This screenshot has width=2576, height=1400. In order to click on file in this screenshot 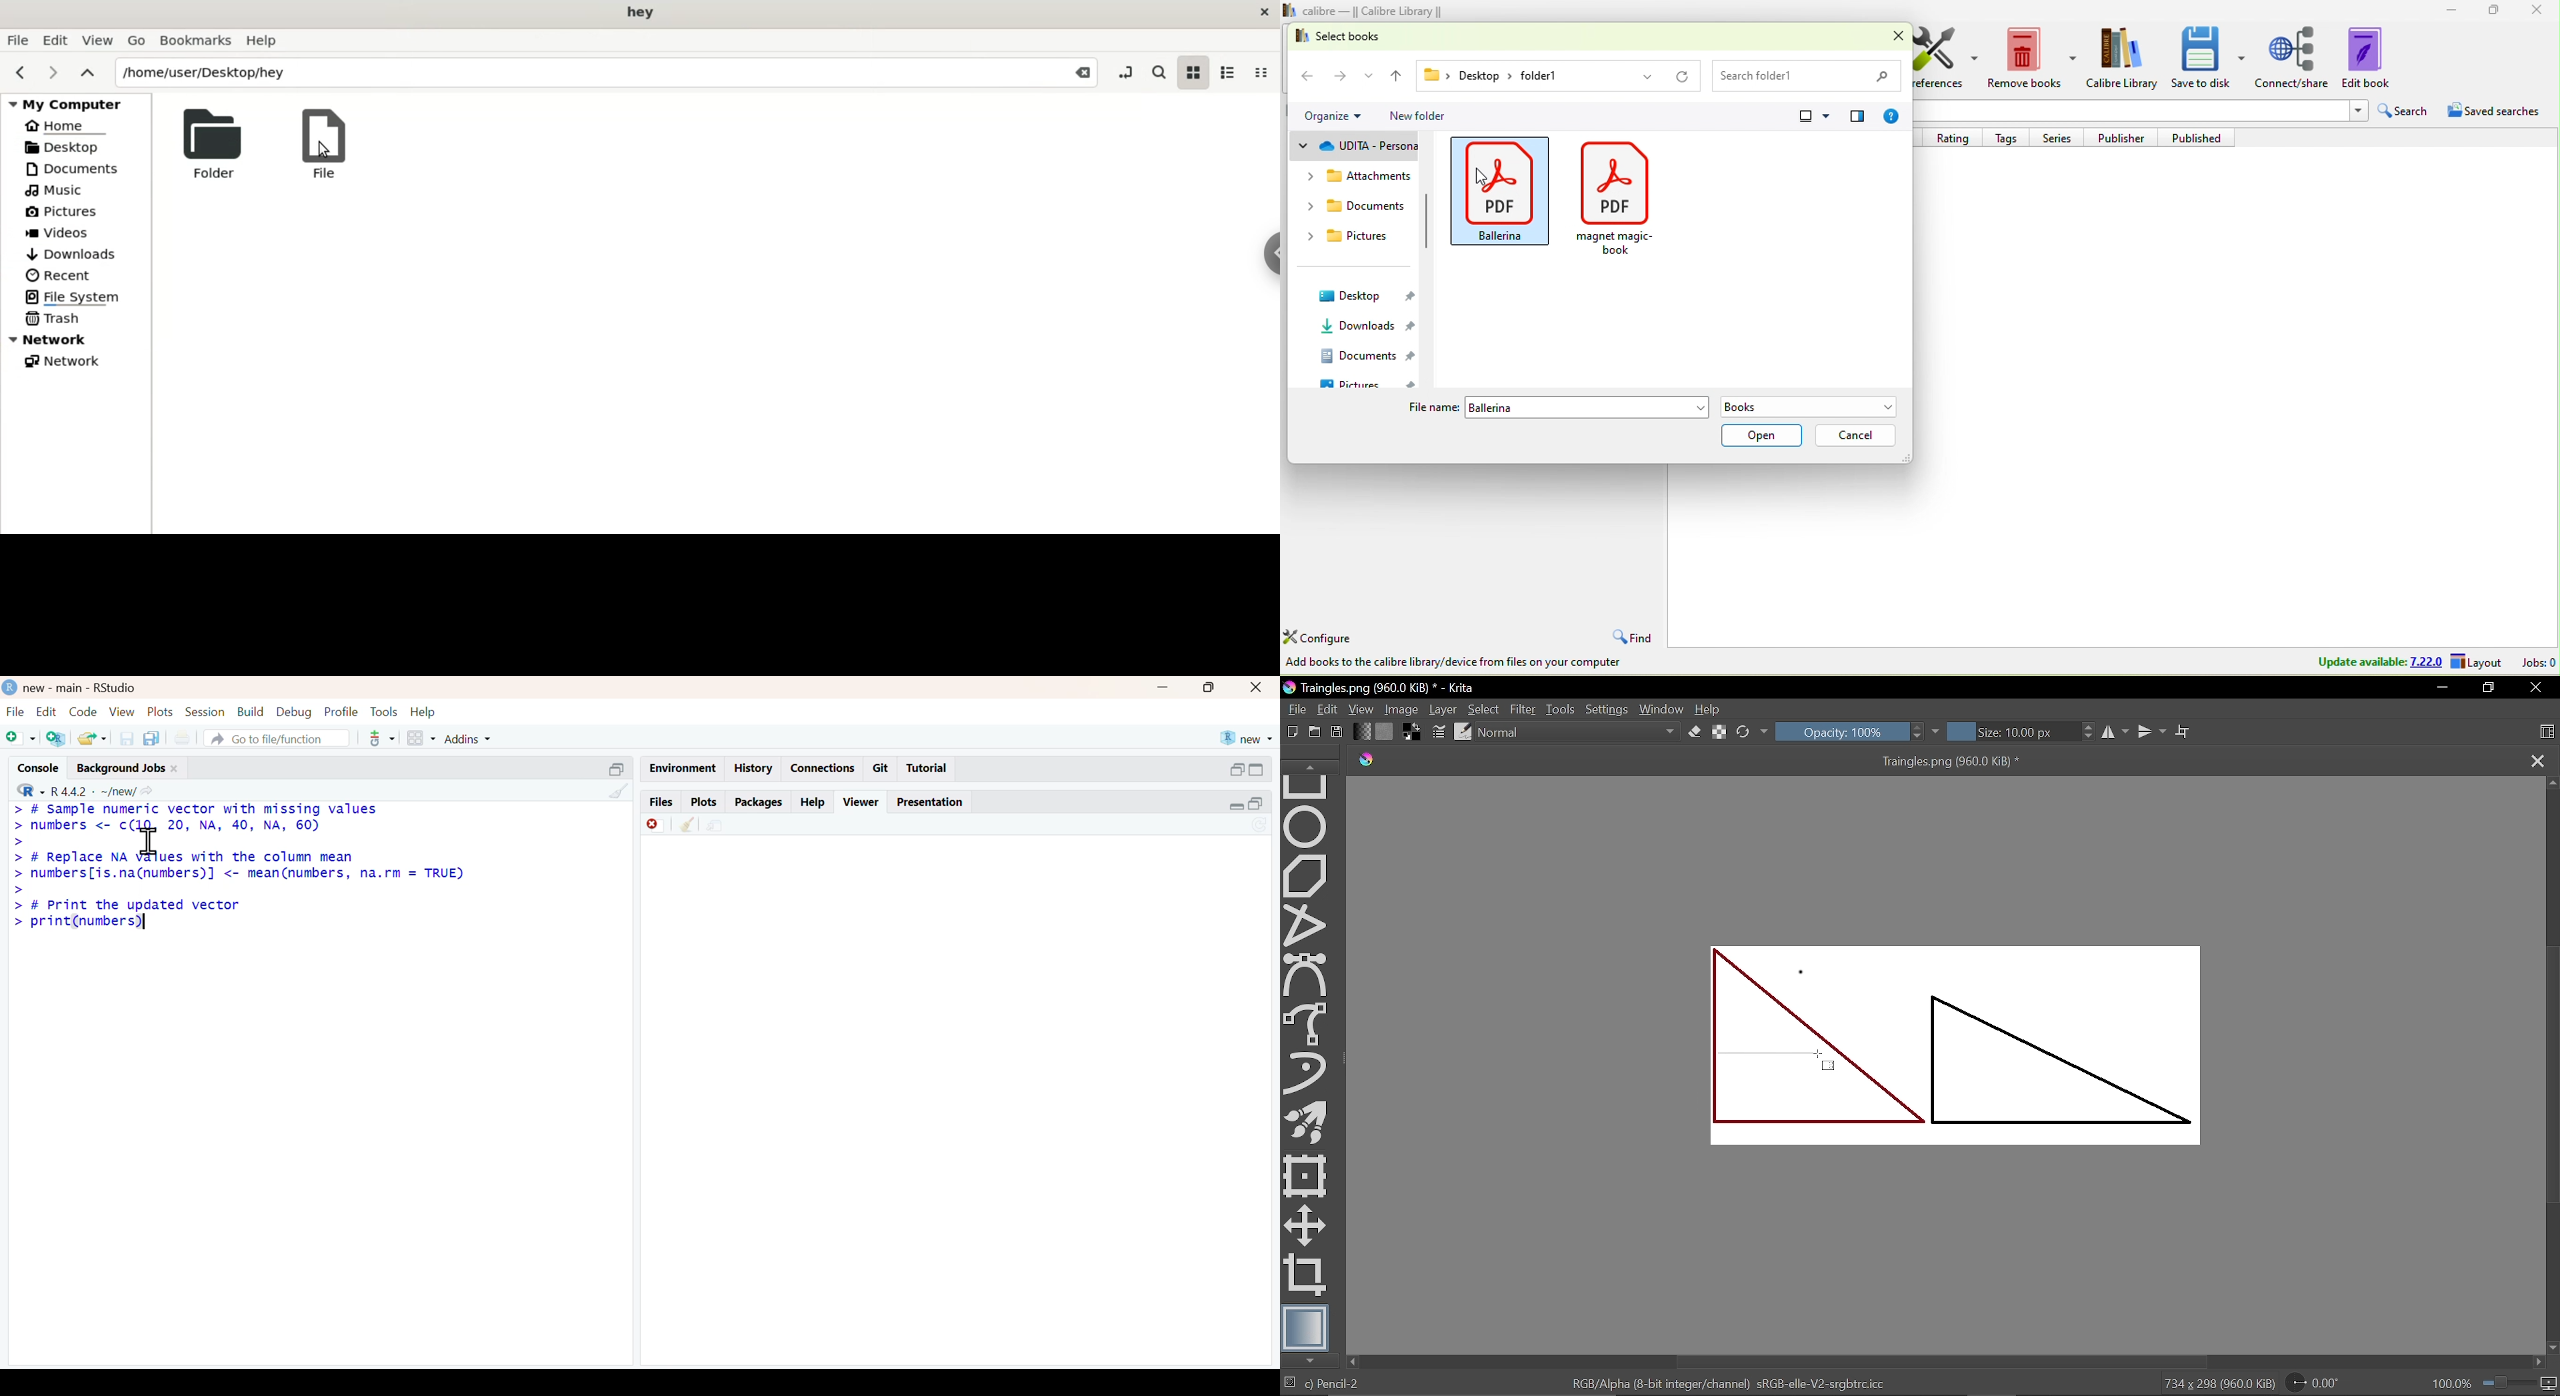, I will do `click(15, 711)`.